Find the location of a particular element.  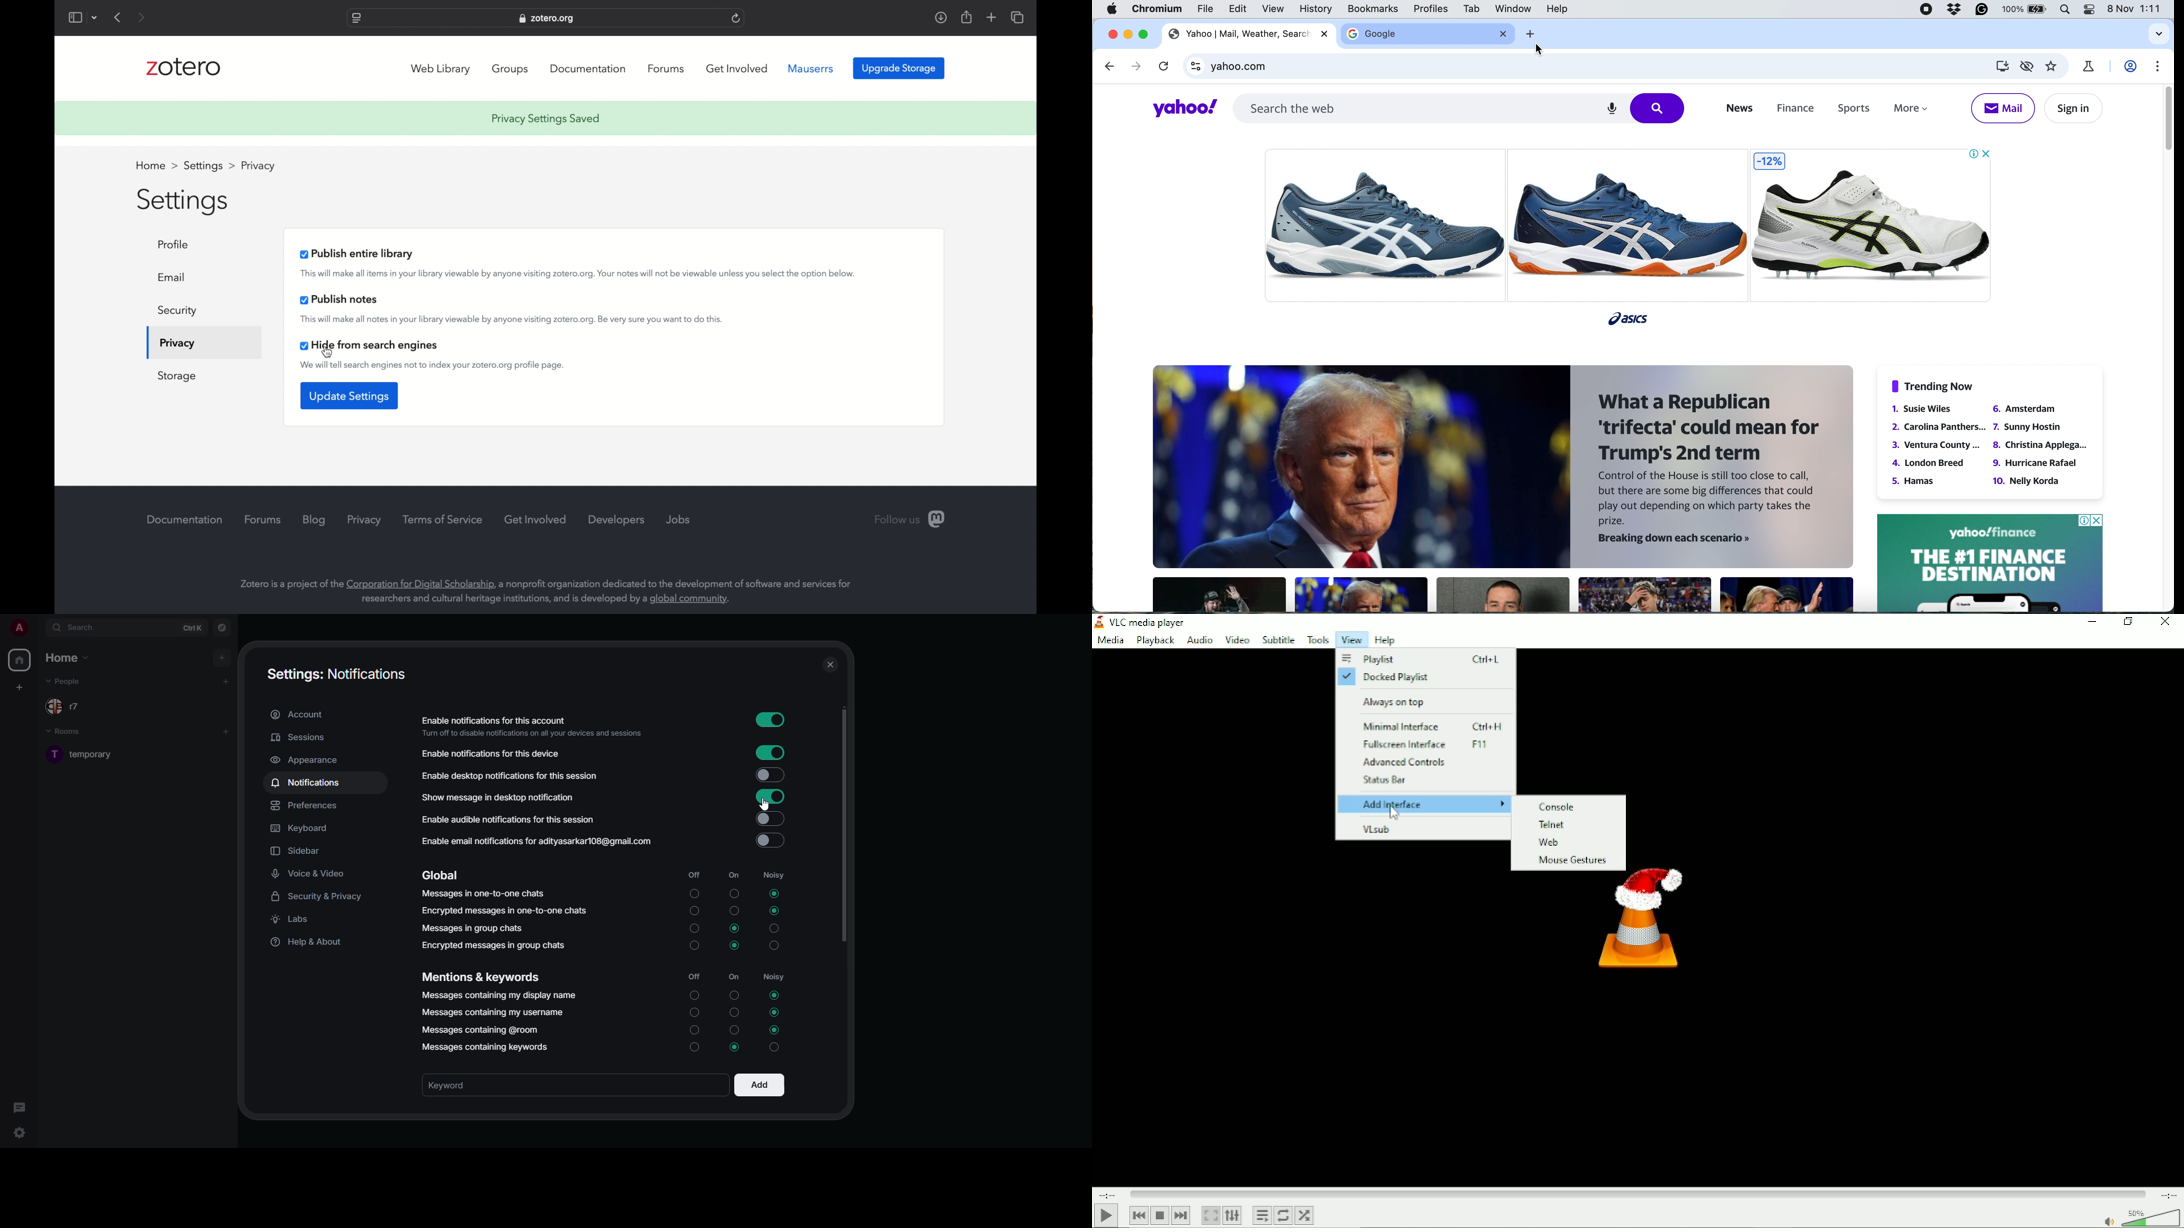

rooms is located at coordinates (71, 733).